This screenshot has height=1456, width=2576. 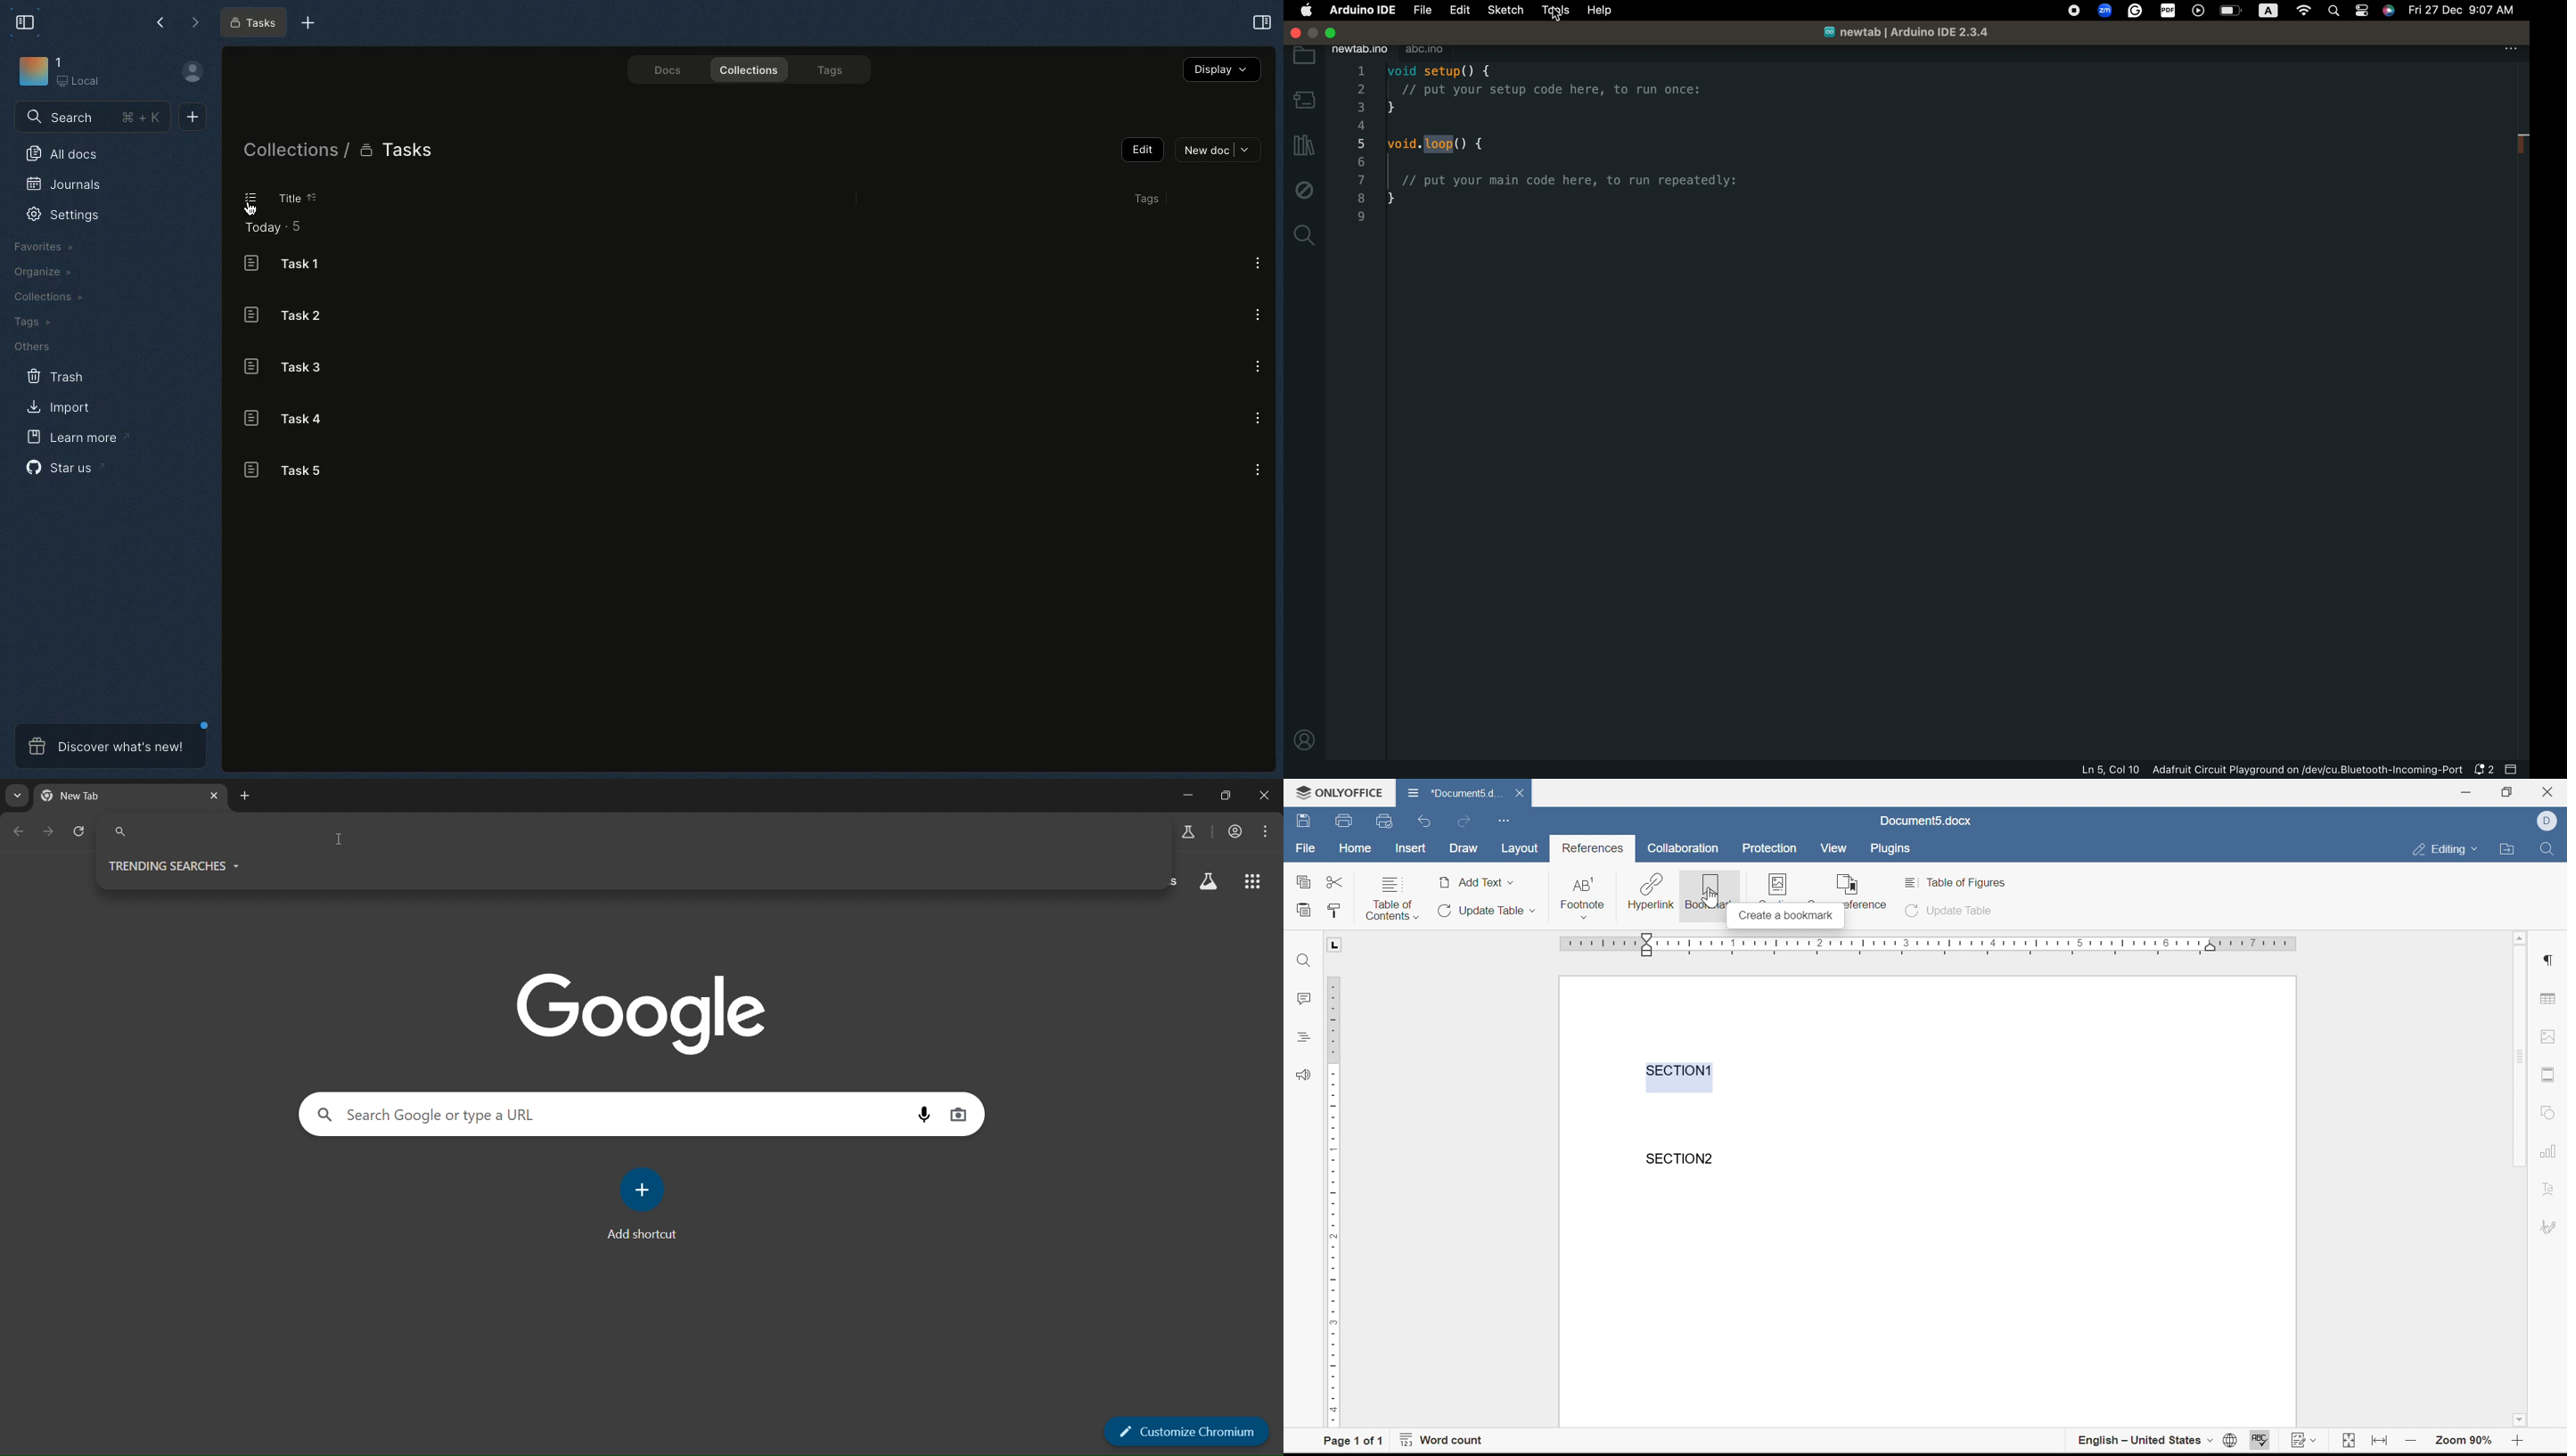 What do you see at coordinates (1522, 793) in the screenshot?
I see `close` at bounding box center [1522, 793].